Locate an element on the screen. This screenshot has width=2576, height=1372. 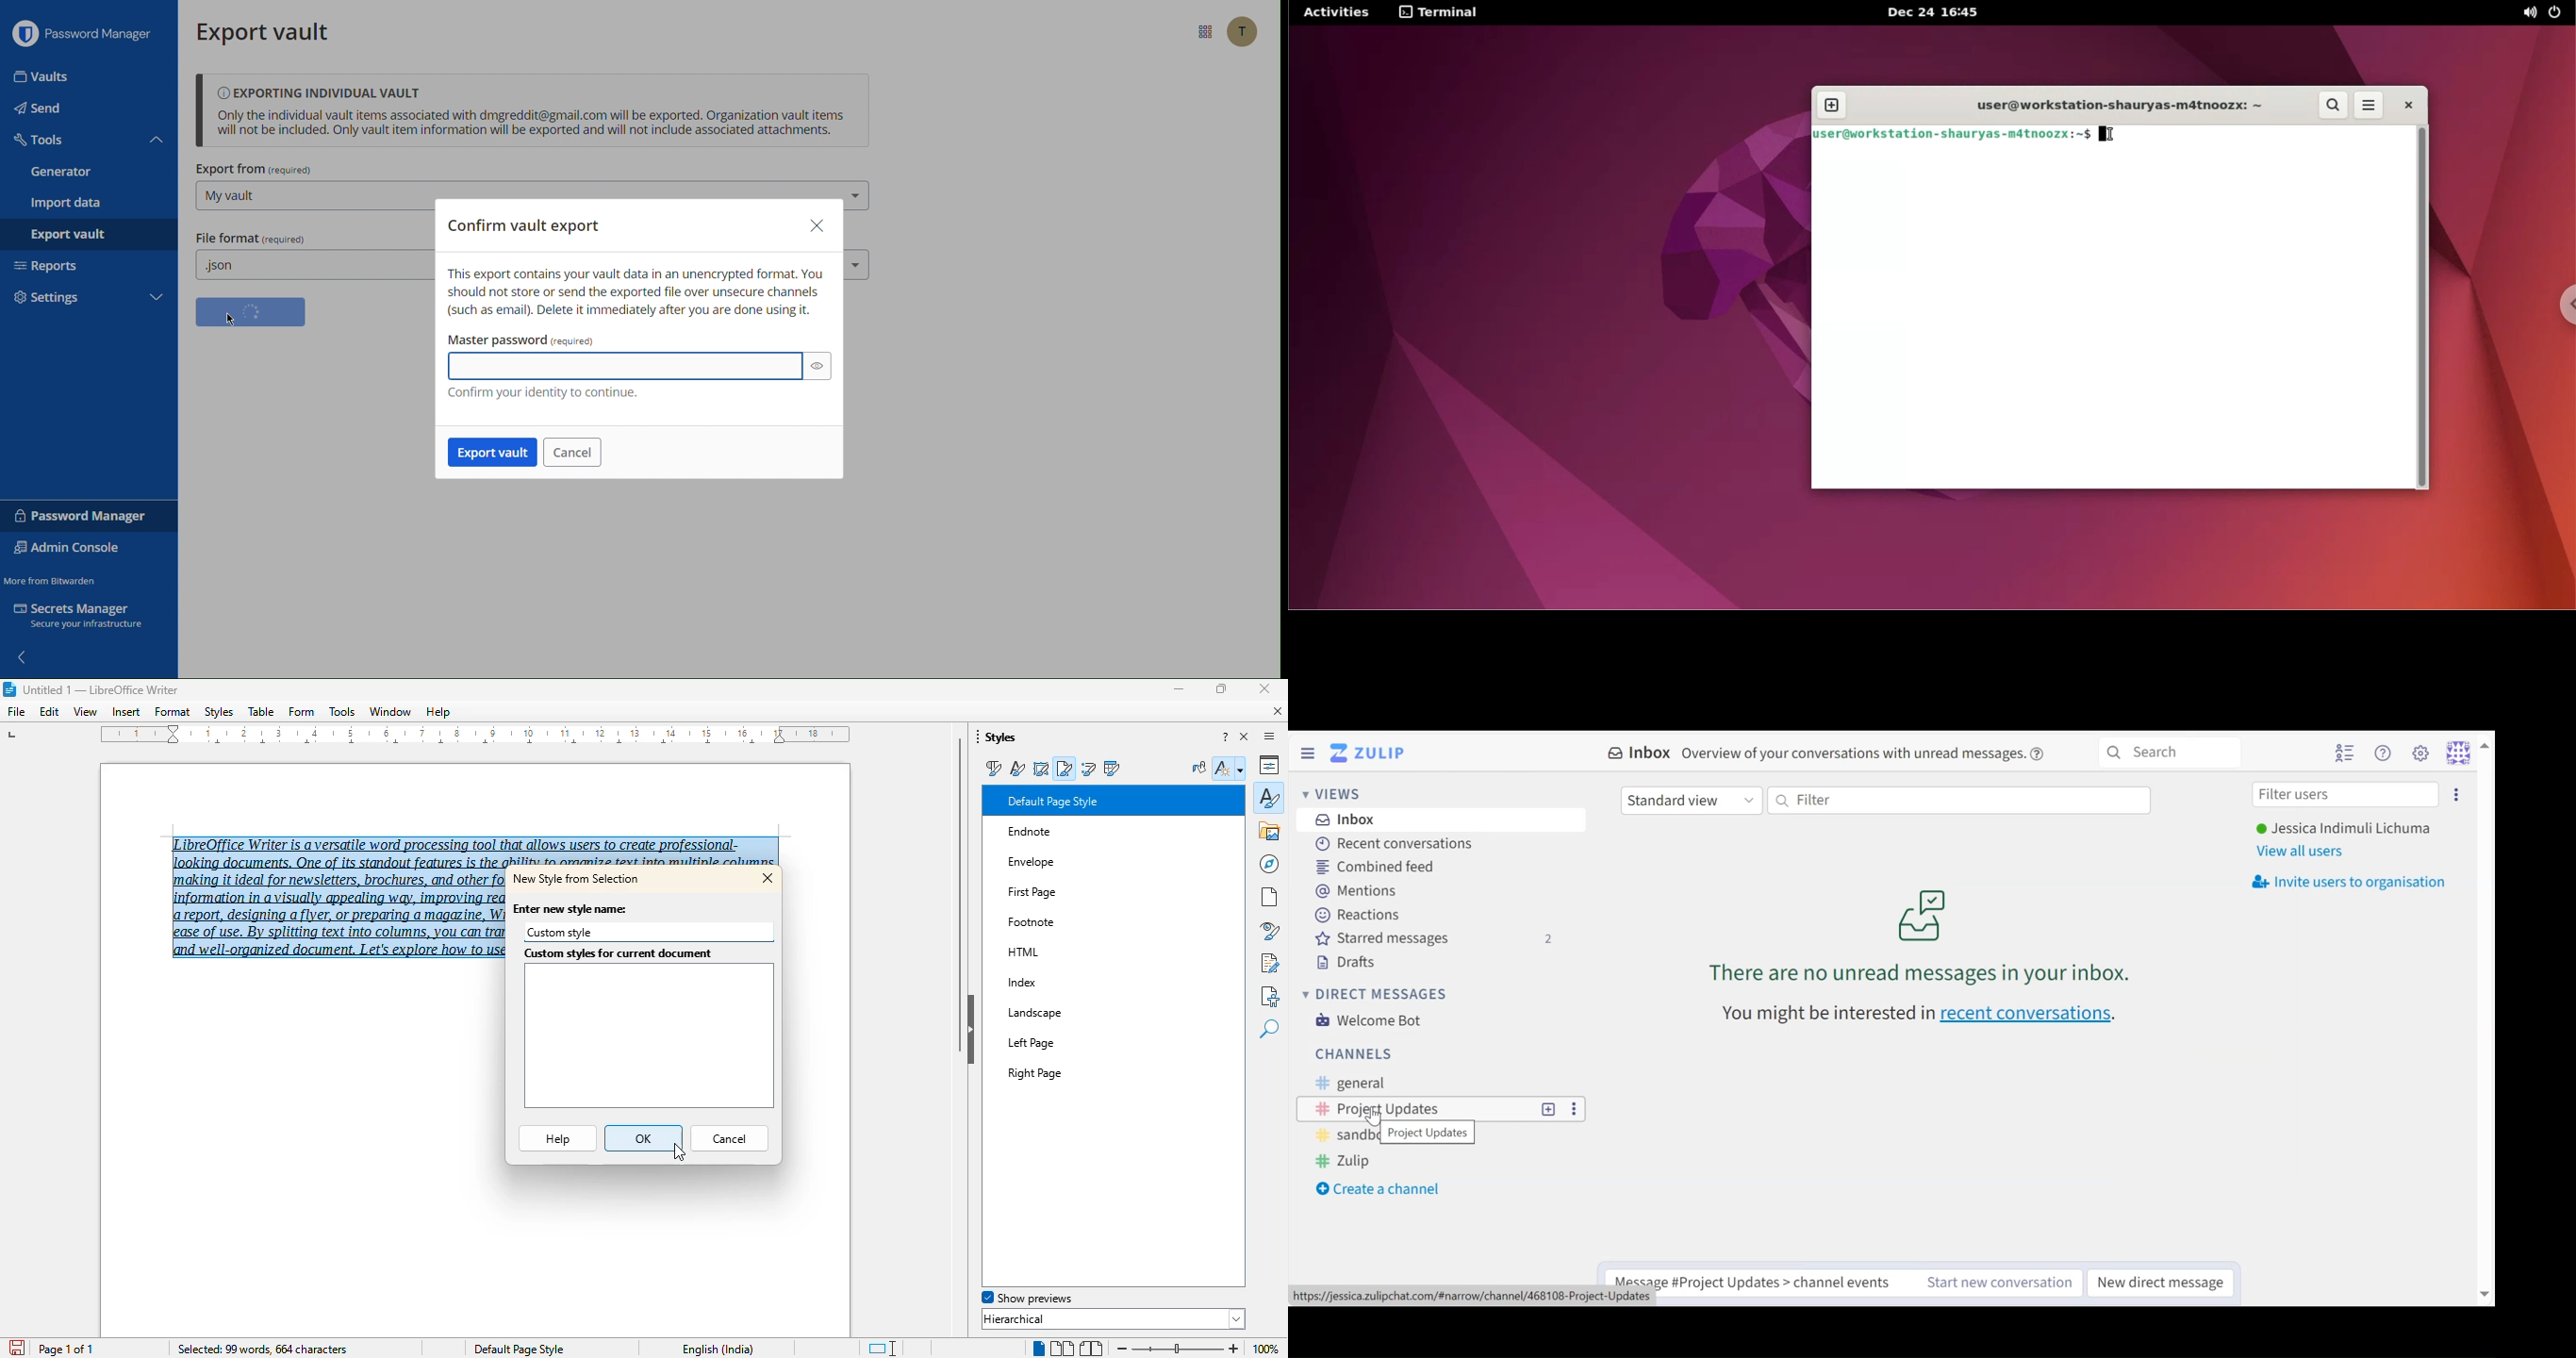
More options is located at coordinates (1202, 32).